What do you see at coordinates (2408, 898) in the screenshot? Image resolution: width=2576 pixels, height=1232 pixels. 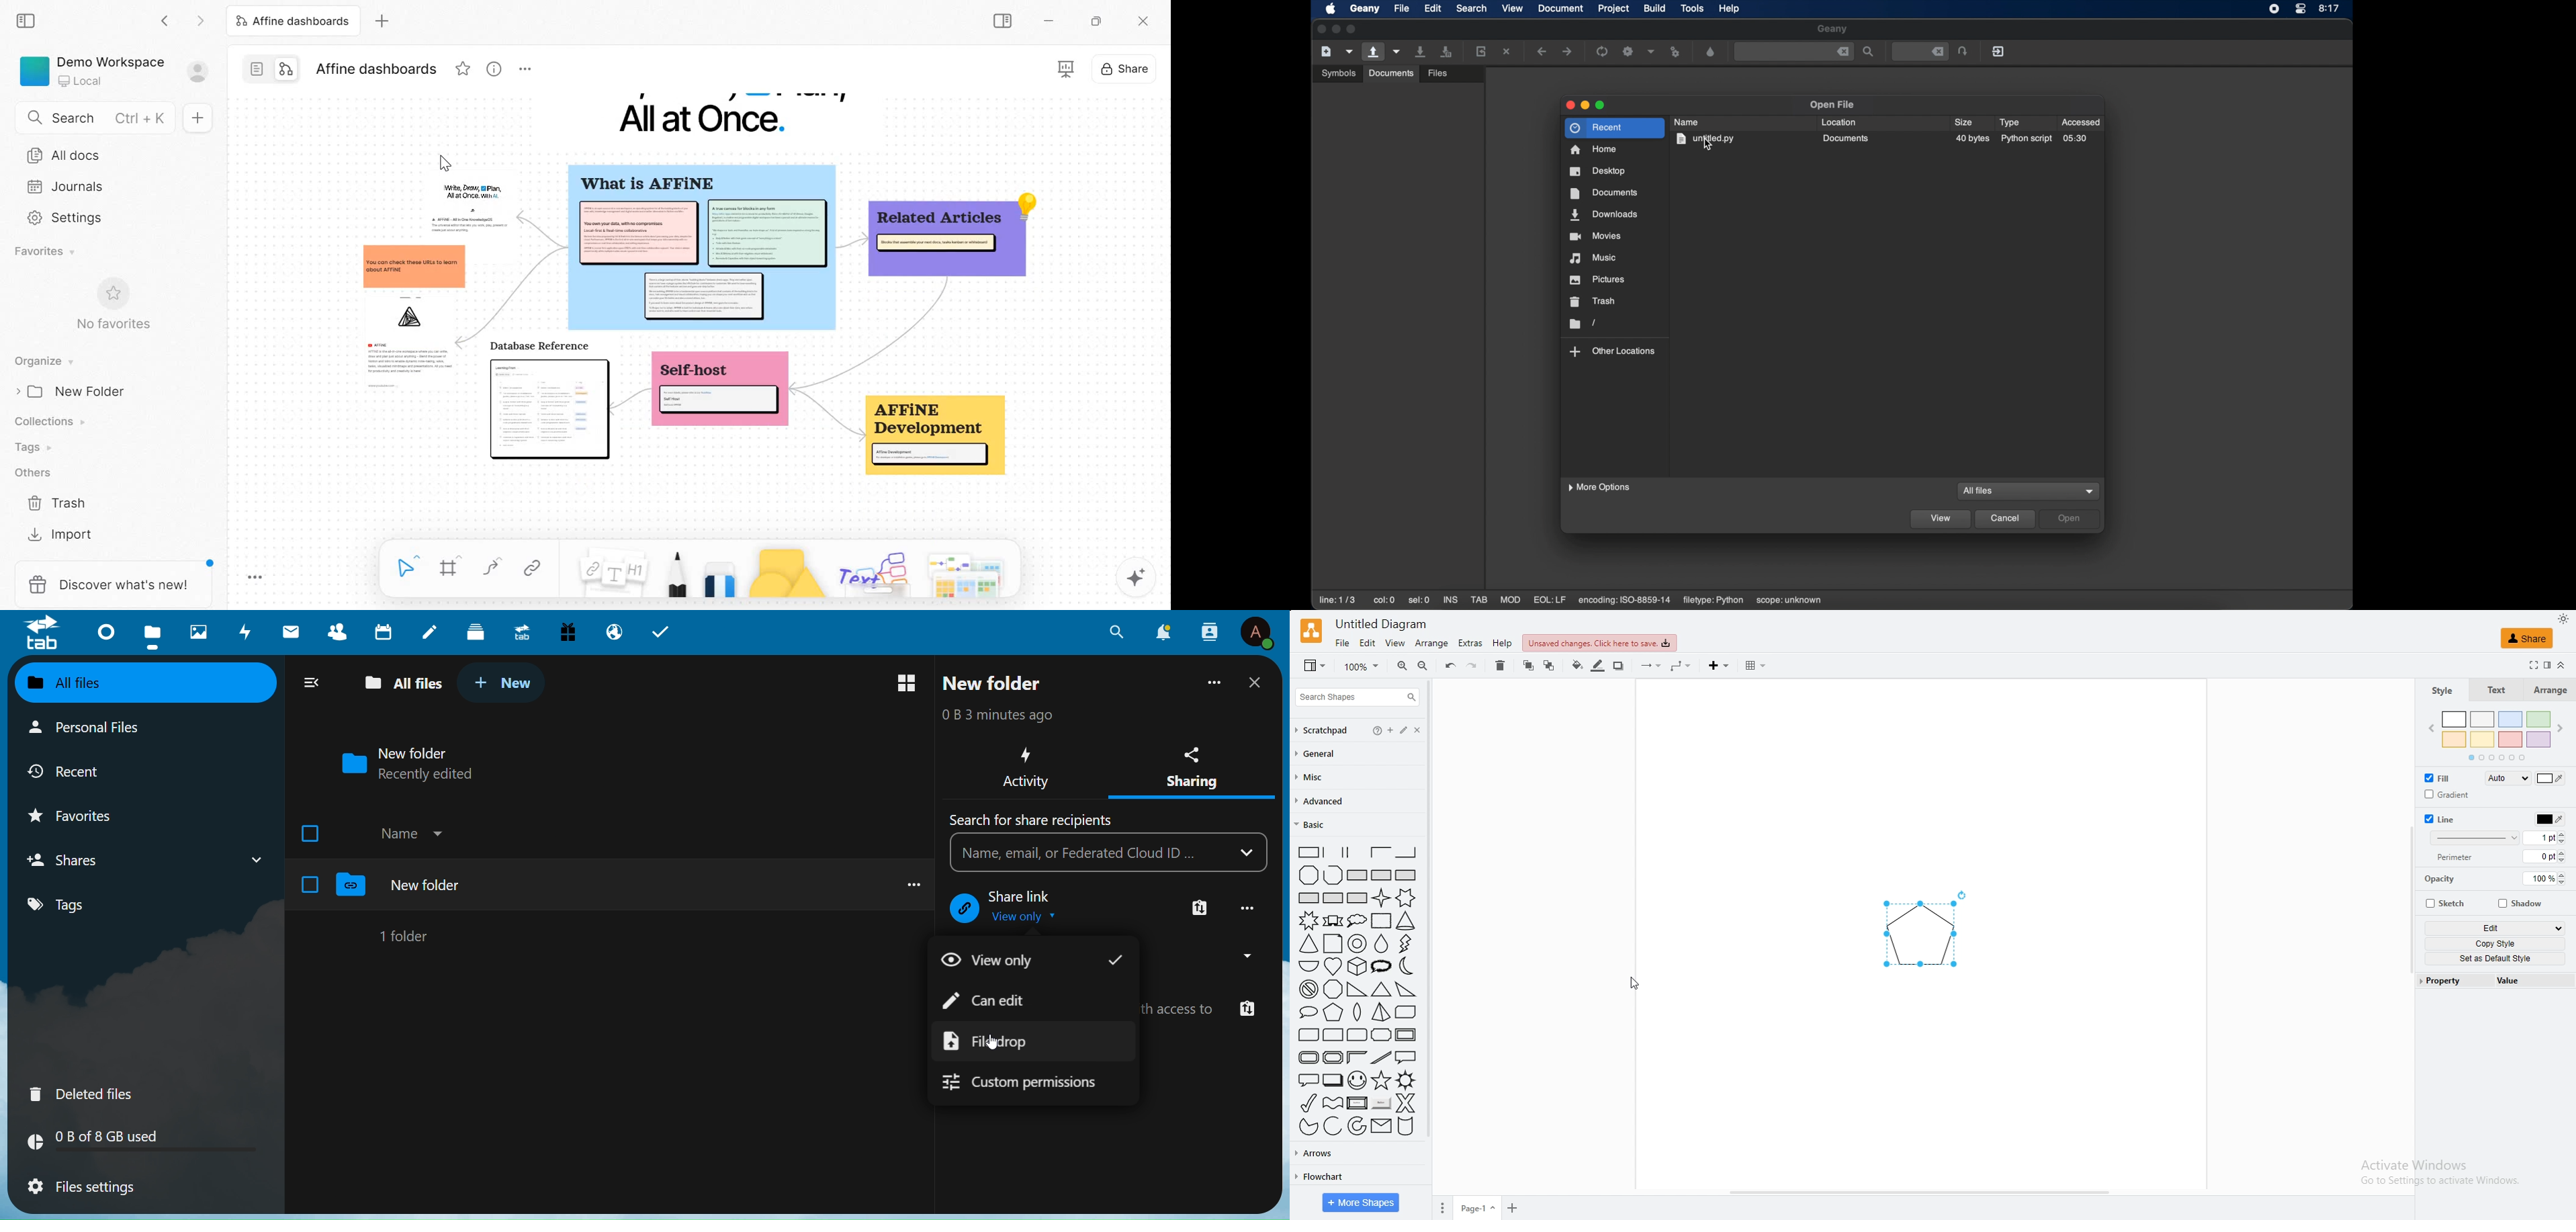 I see `vertical scrollbar` at bounding box center [2408, 898].